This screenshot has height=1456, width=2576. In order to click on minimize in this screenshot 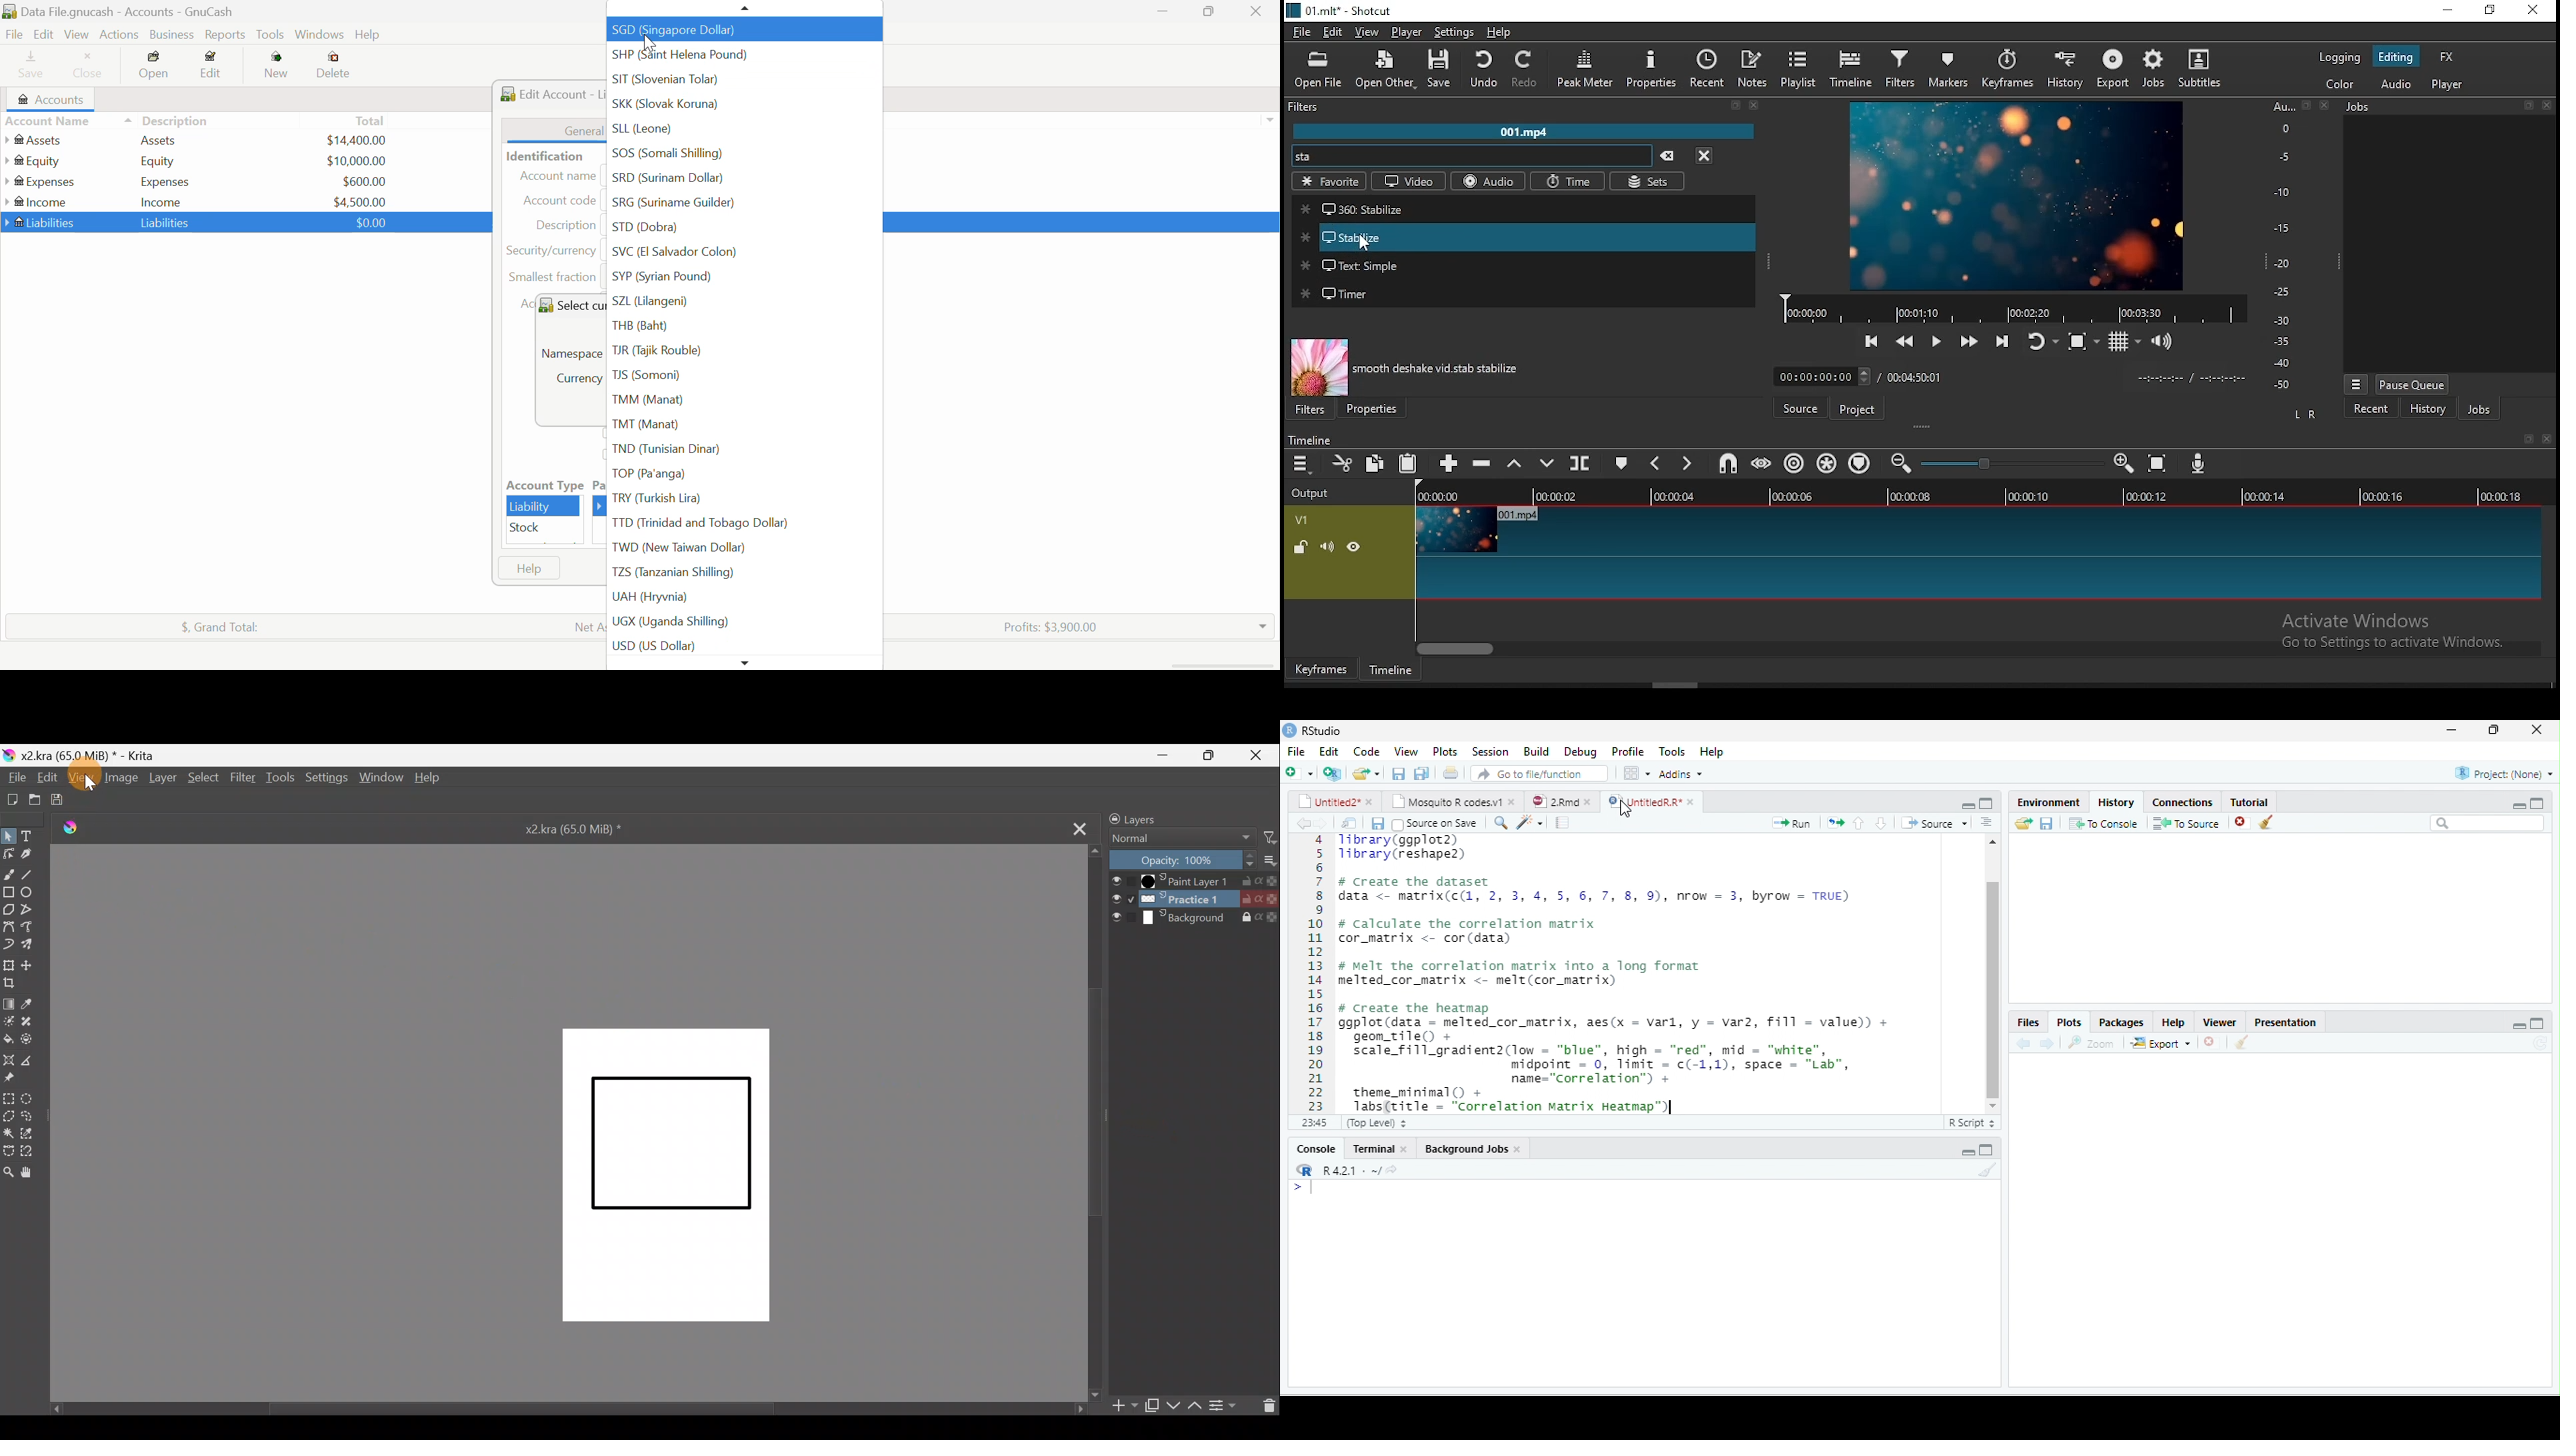, I will do `click(2449, 730)`.